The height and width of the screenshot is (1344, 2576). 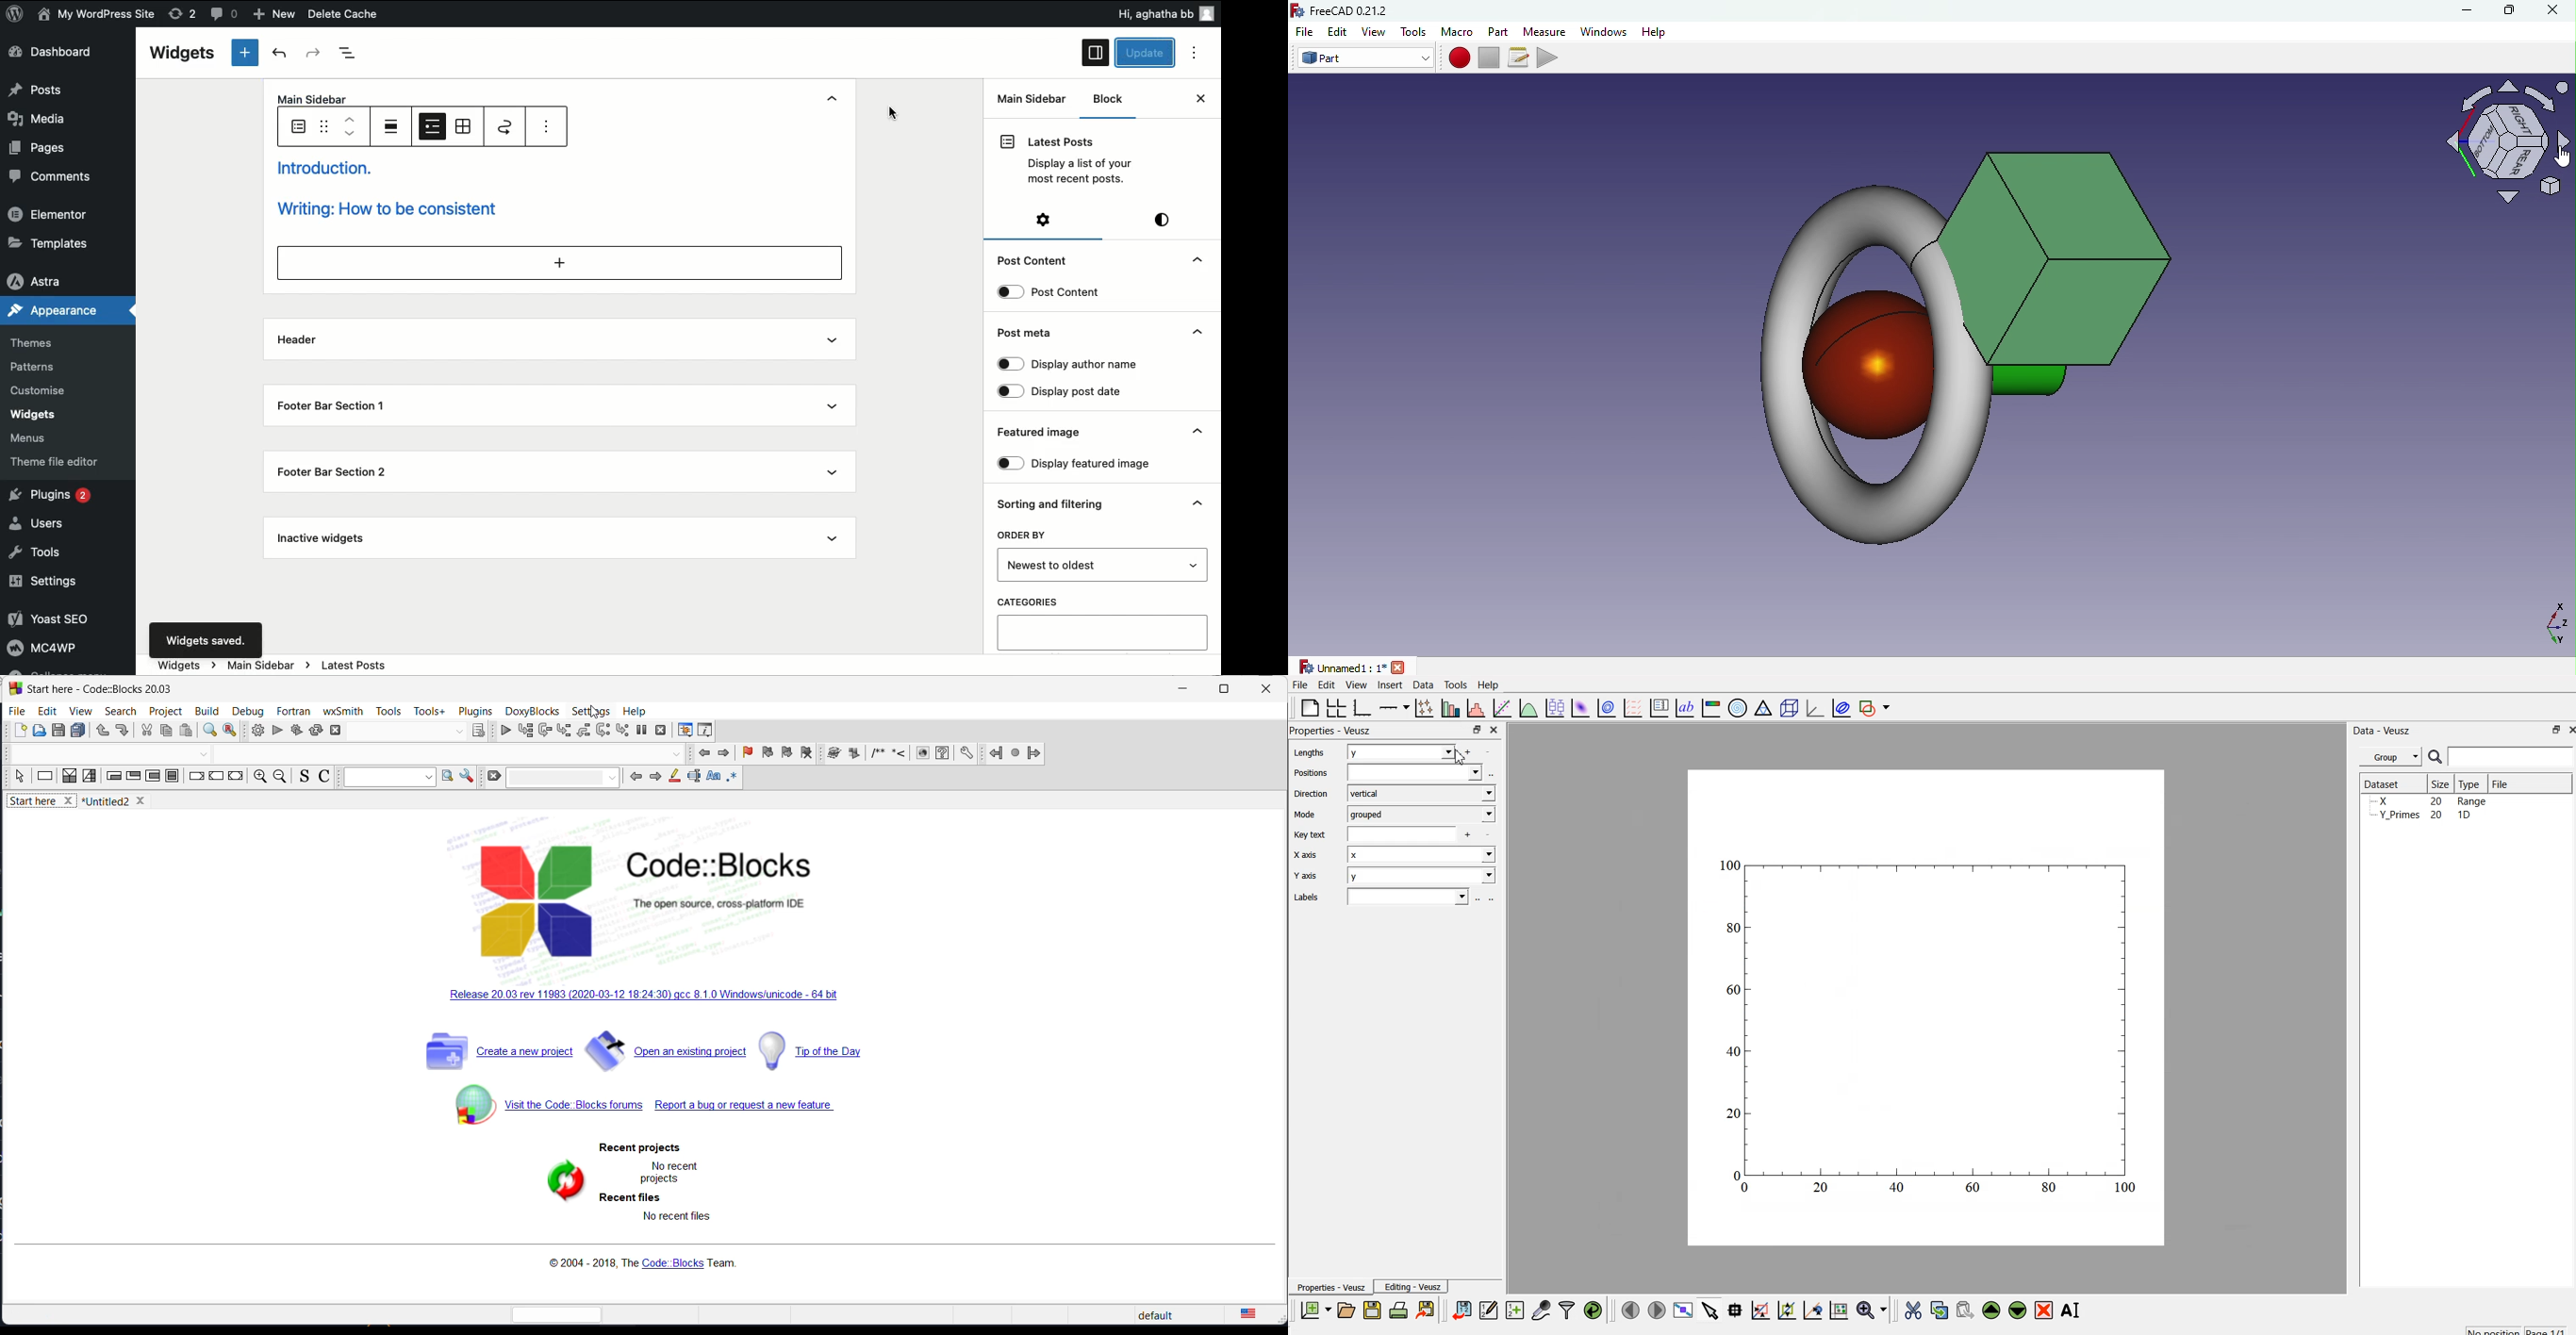 I want to click on Execute macro, so click(x=1548, y=58).